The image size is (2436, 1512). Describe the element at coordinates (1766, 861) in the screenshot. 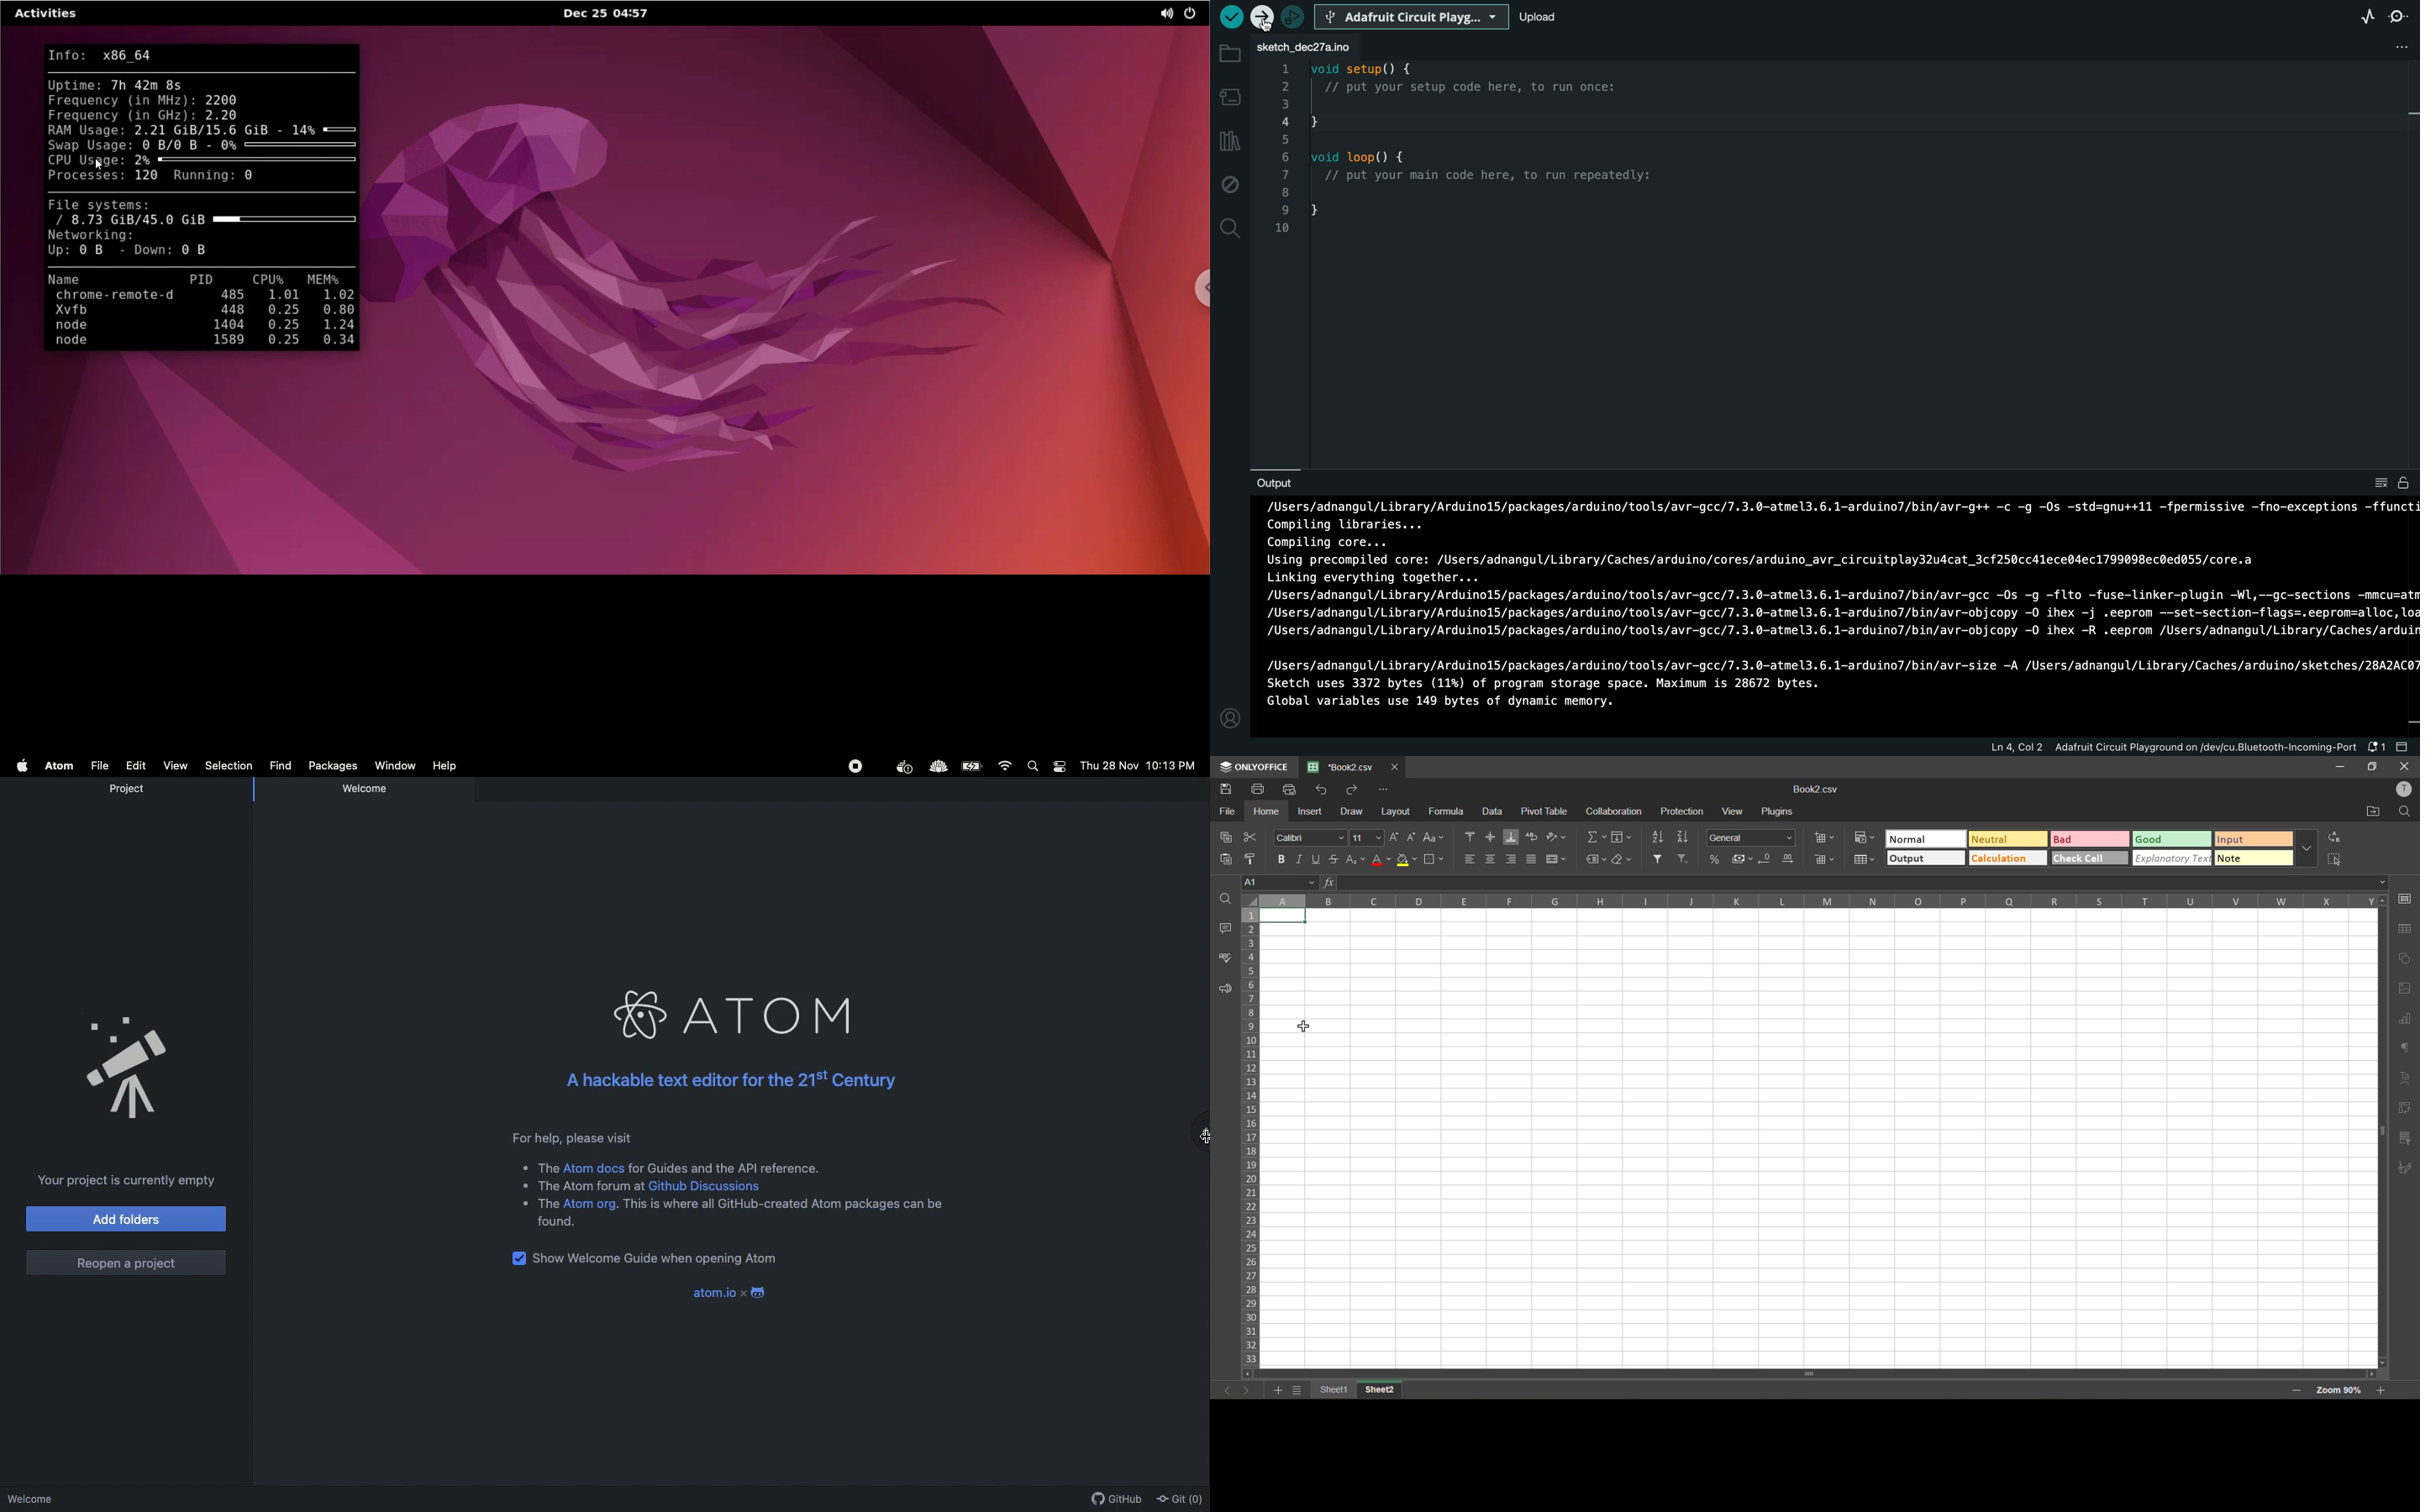

I see `decrease decimal` at that location.